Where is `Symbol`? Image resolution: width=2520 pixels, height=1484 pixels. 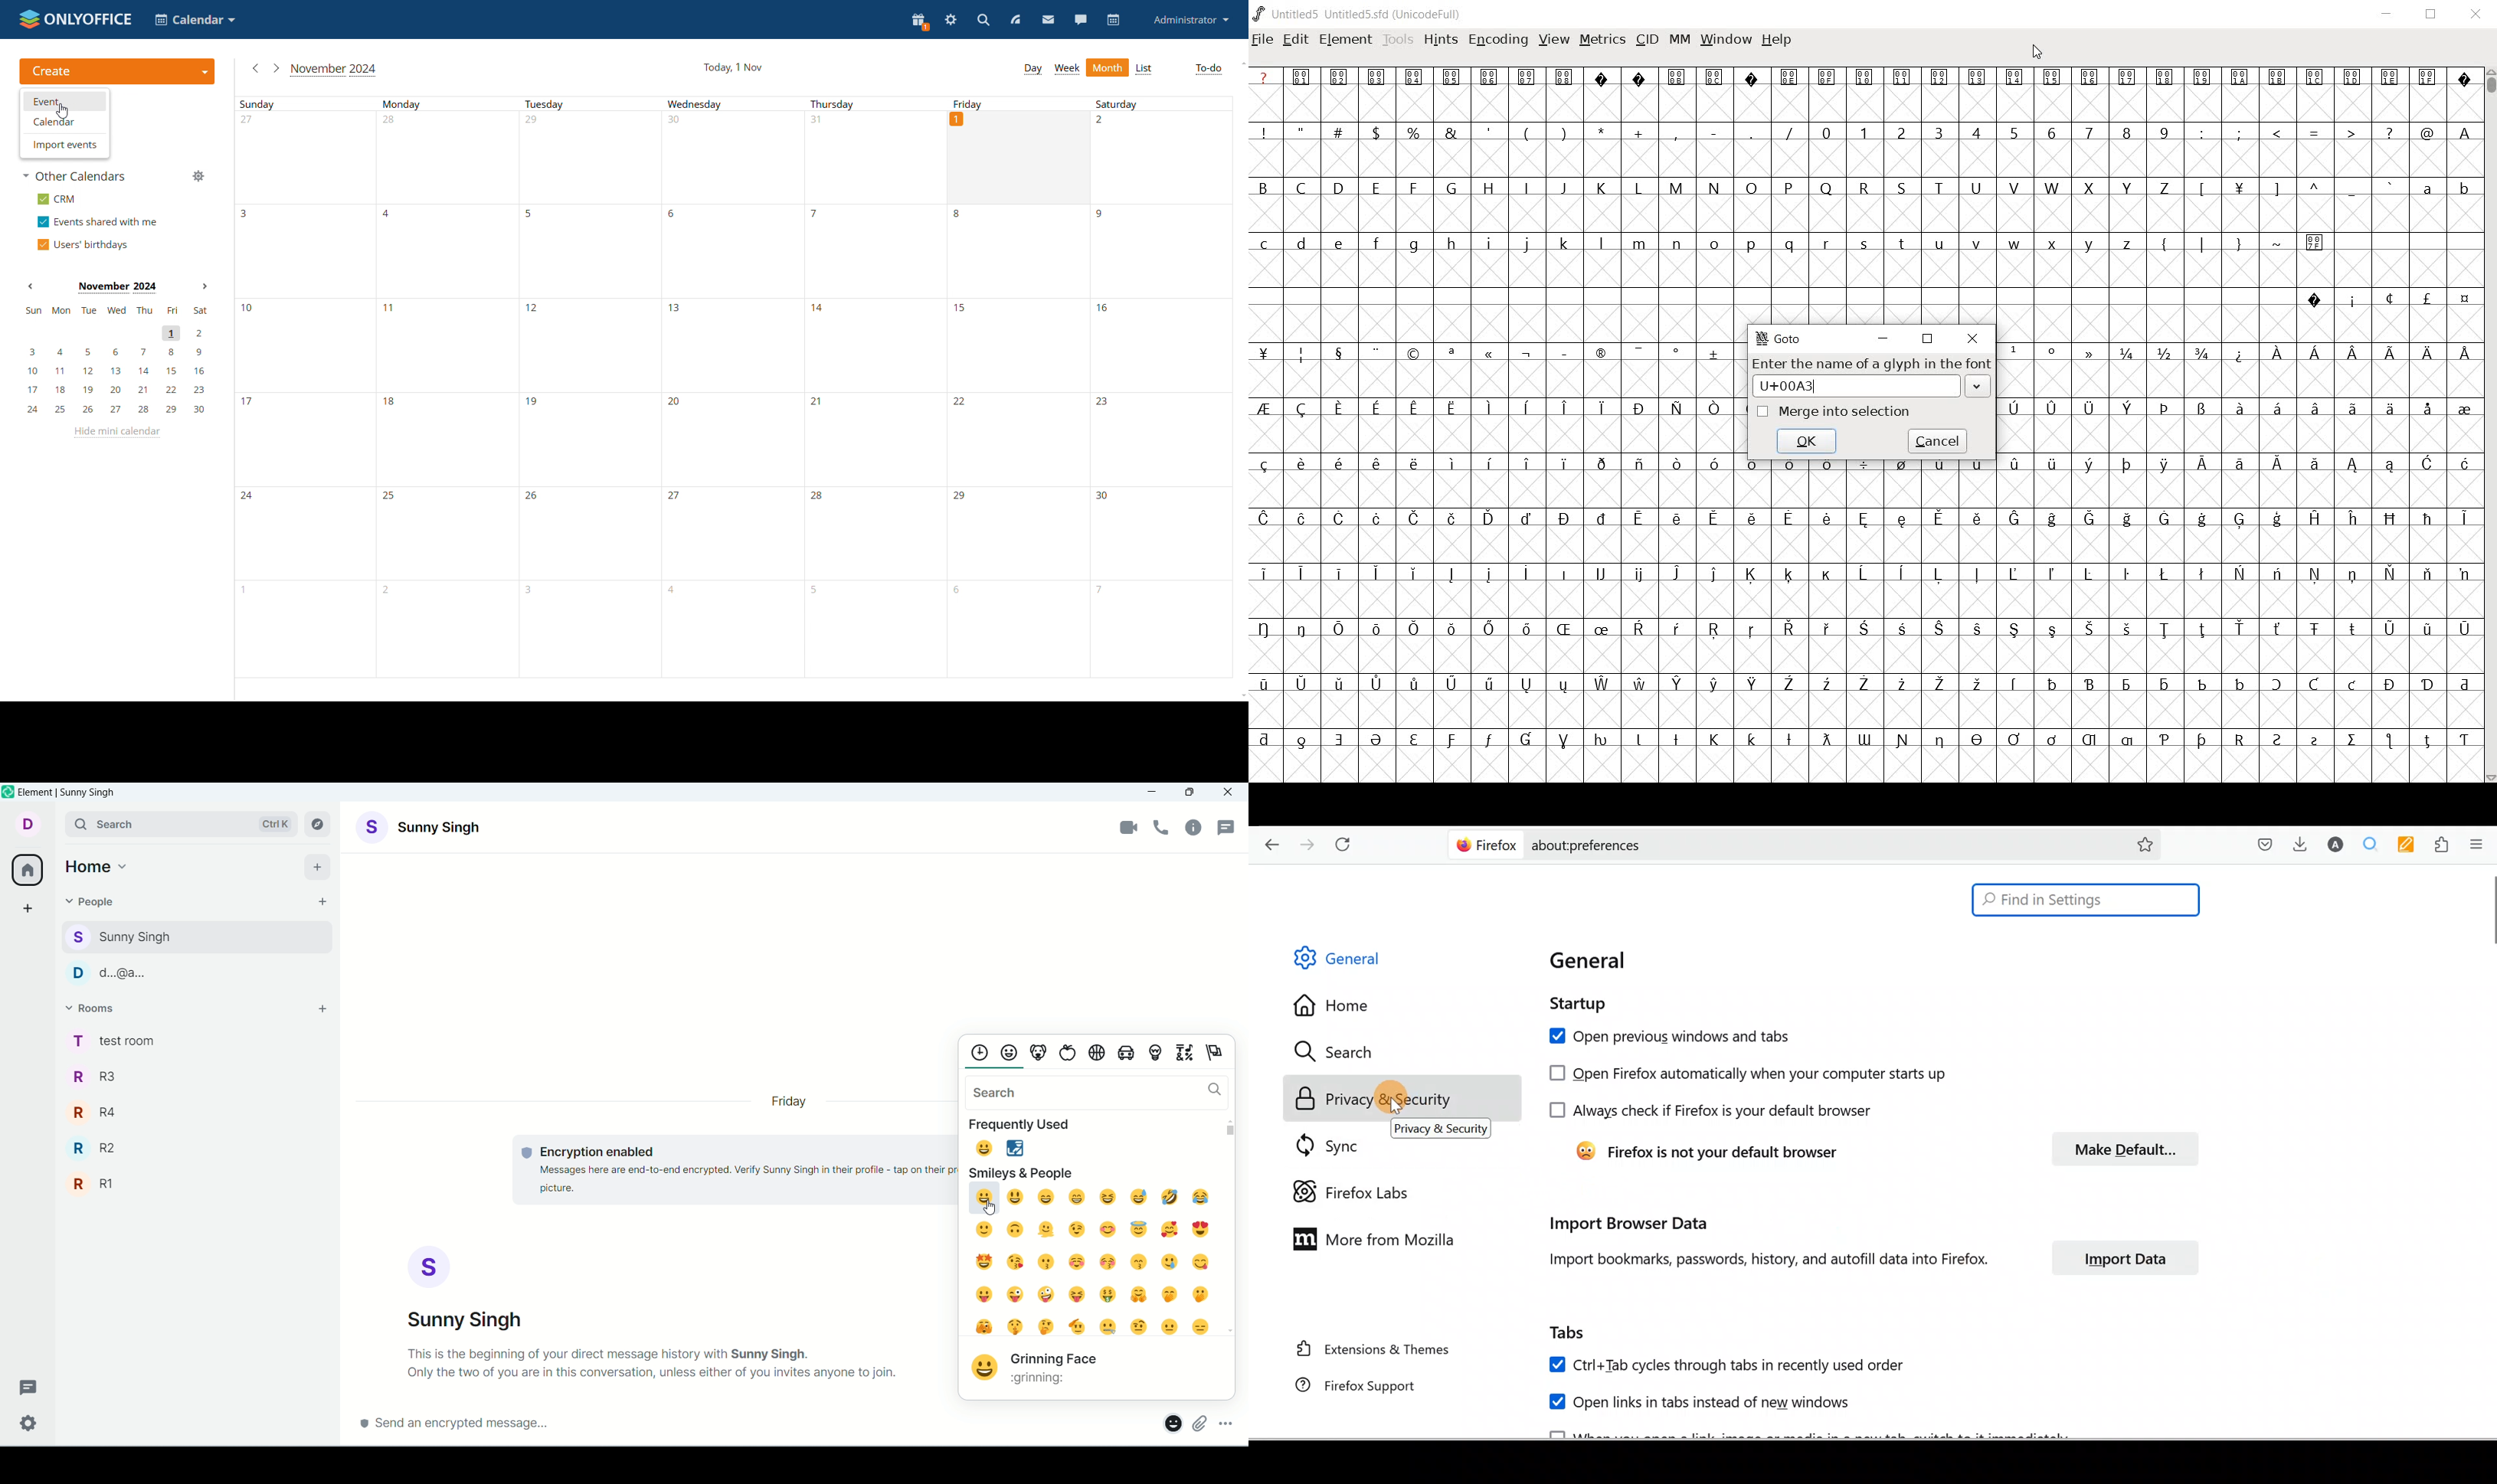
Symbol is located at coordinates (1451, 354).